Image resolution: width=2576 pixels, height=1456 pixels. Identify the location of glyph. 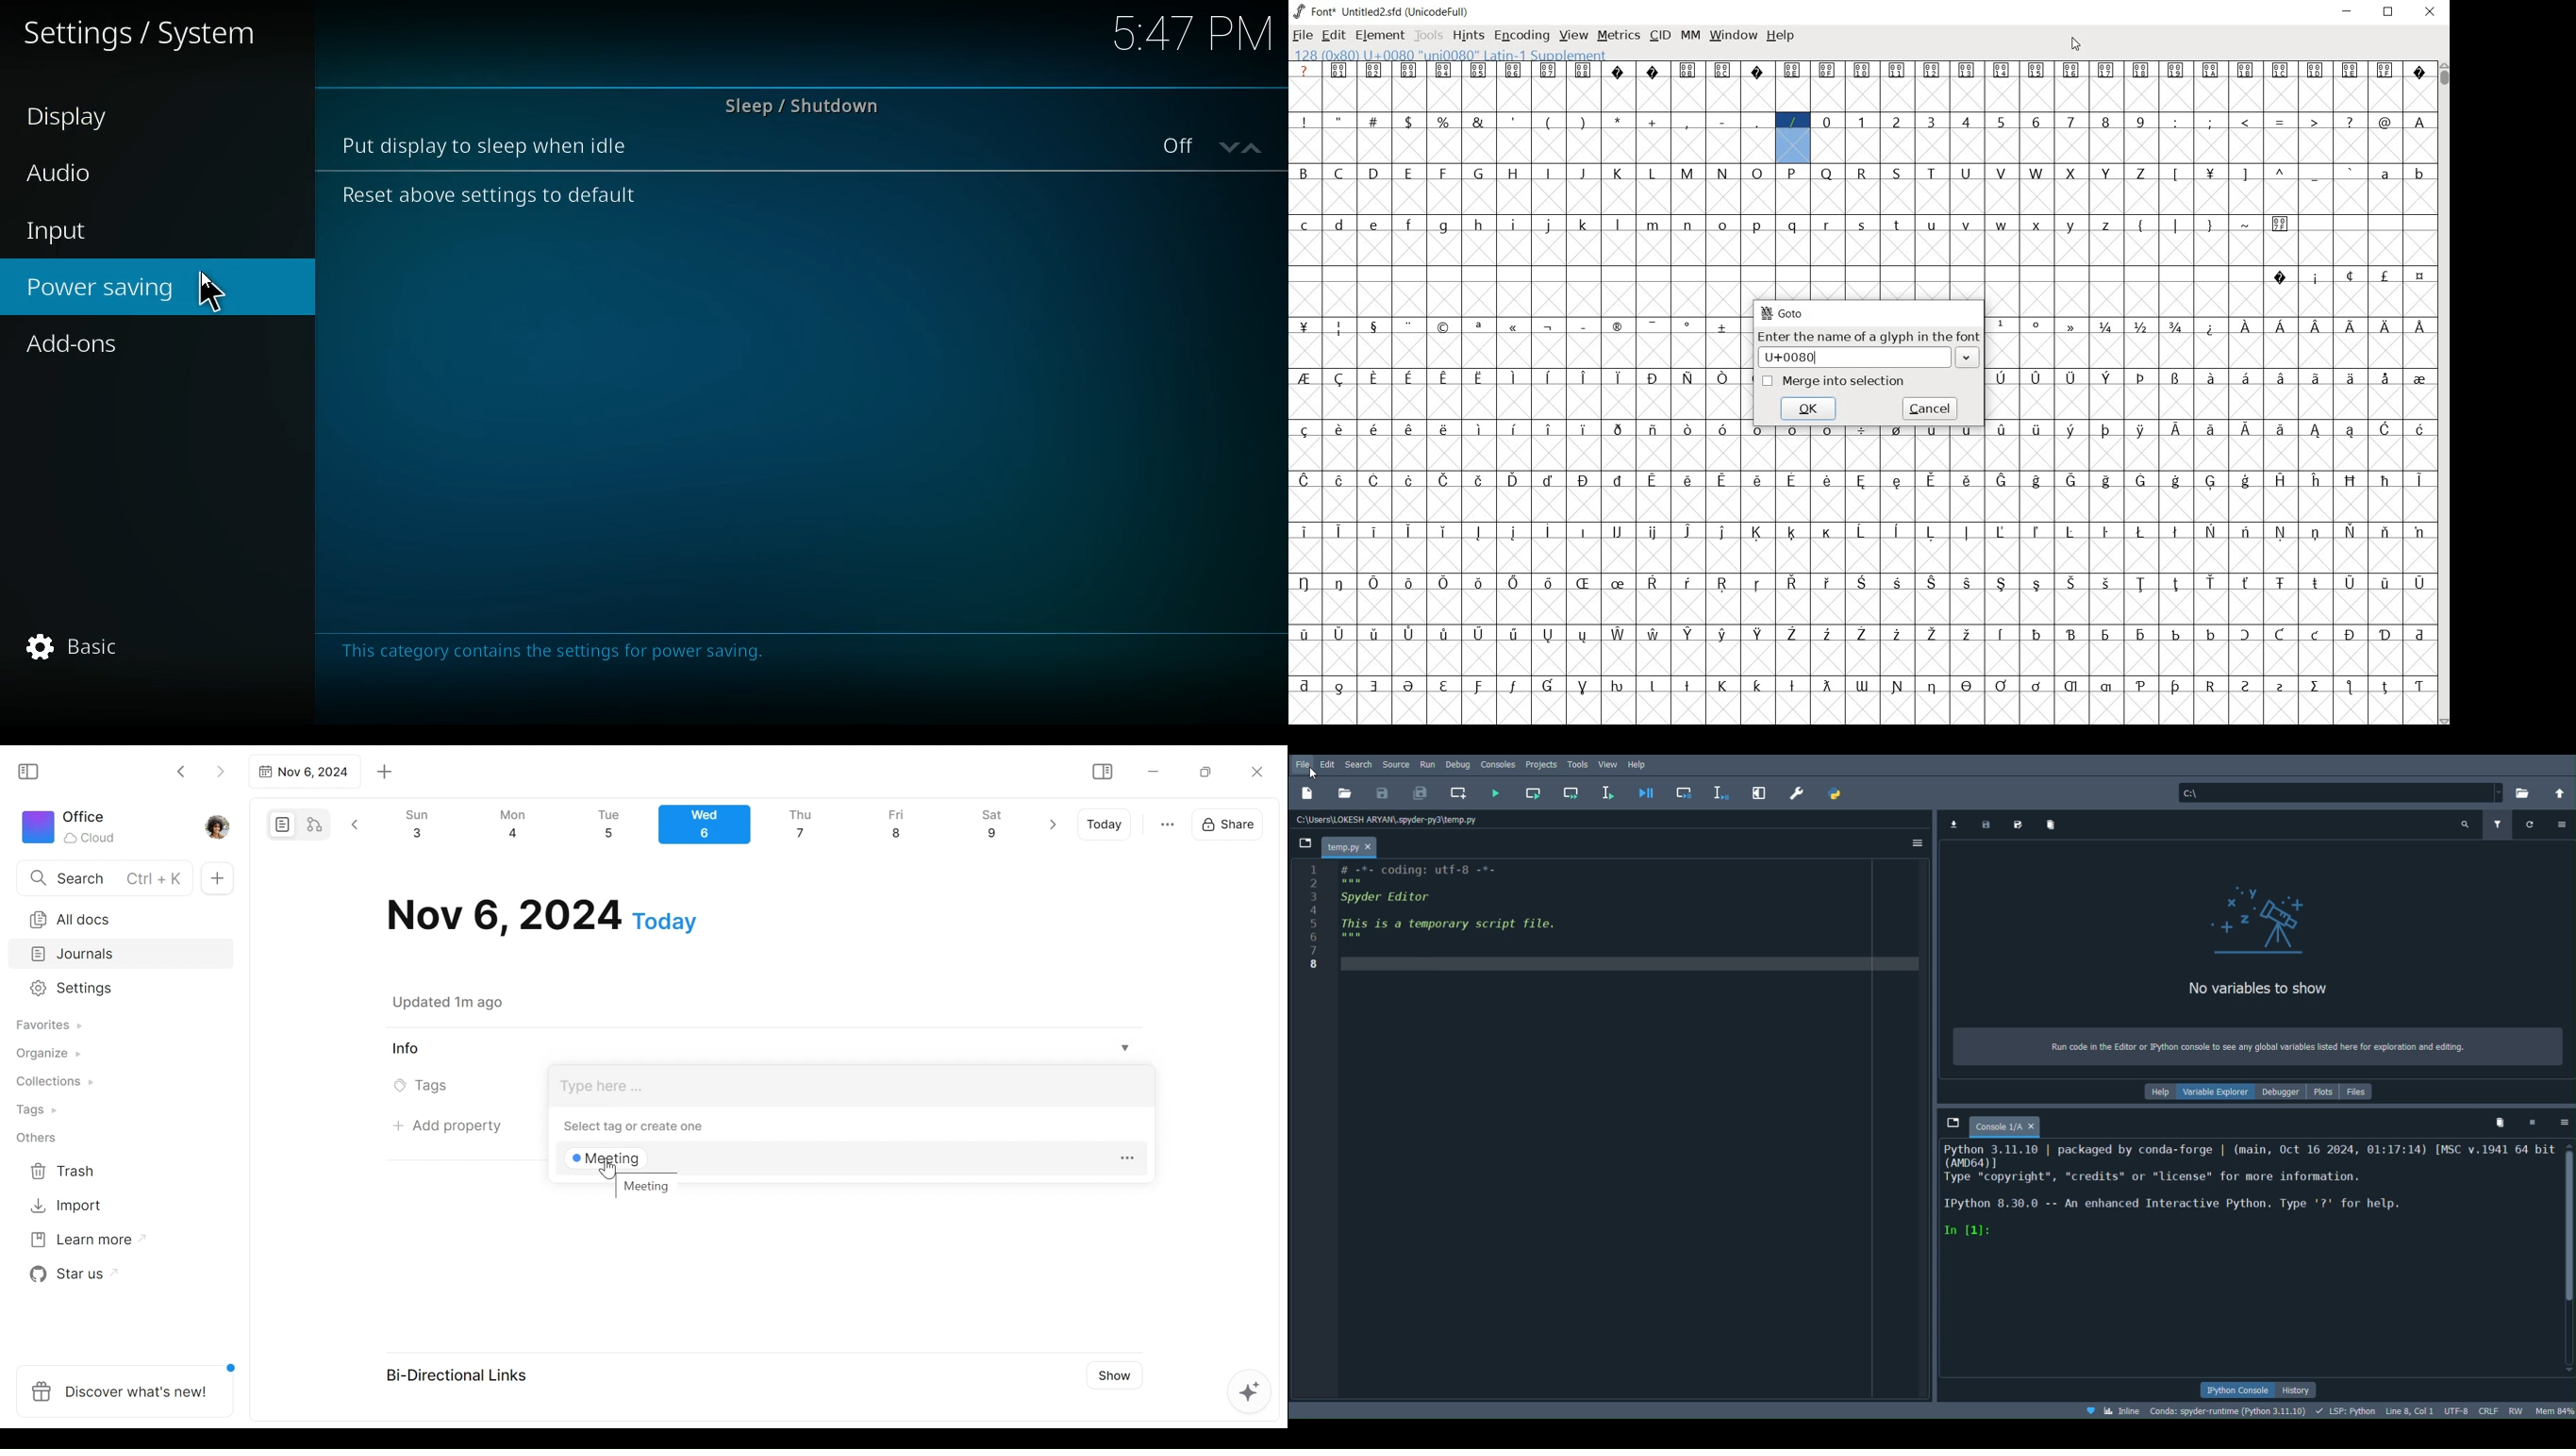
(1582, 636).